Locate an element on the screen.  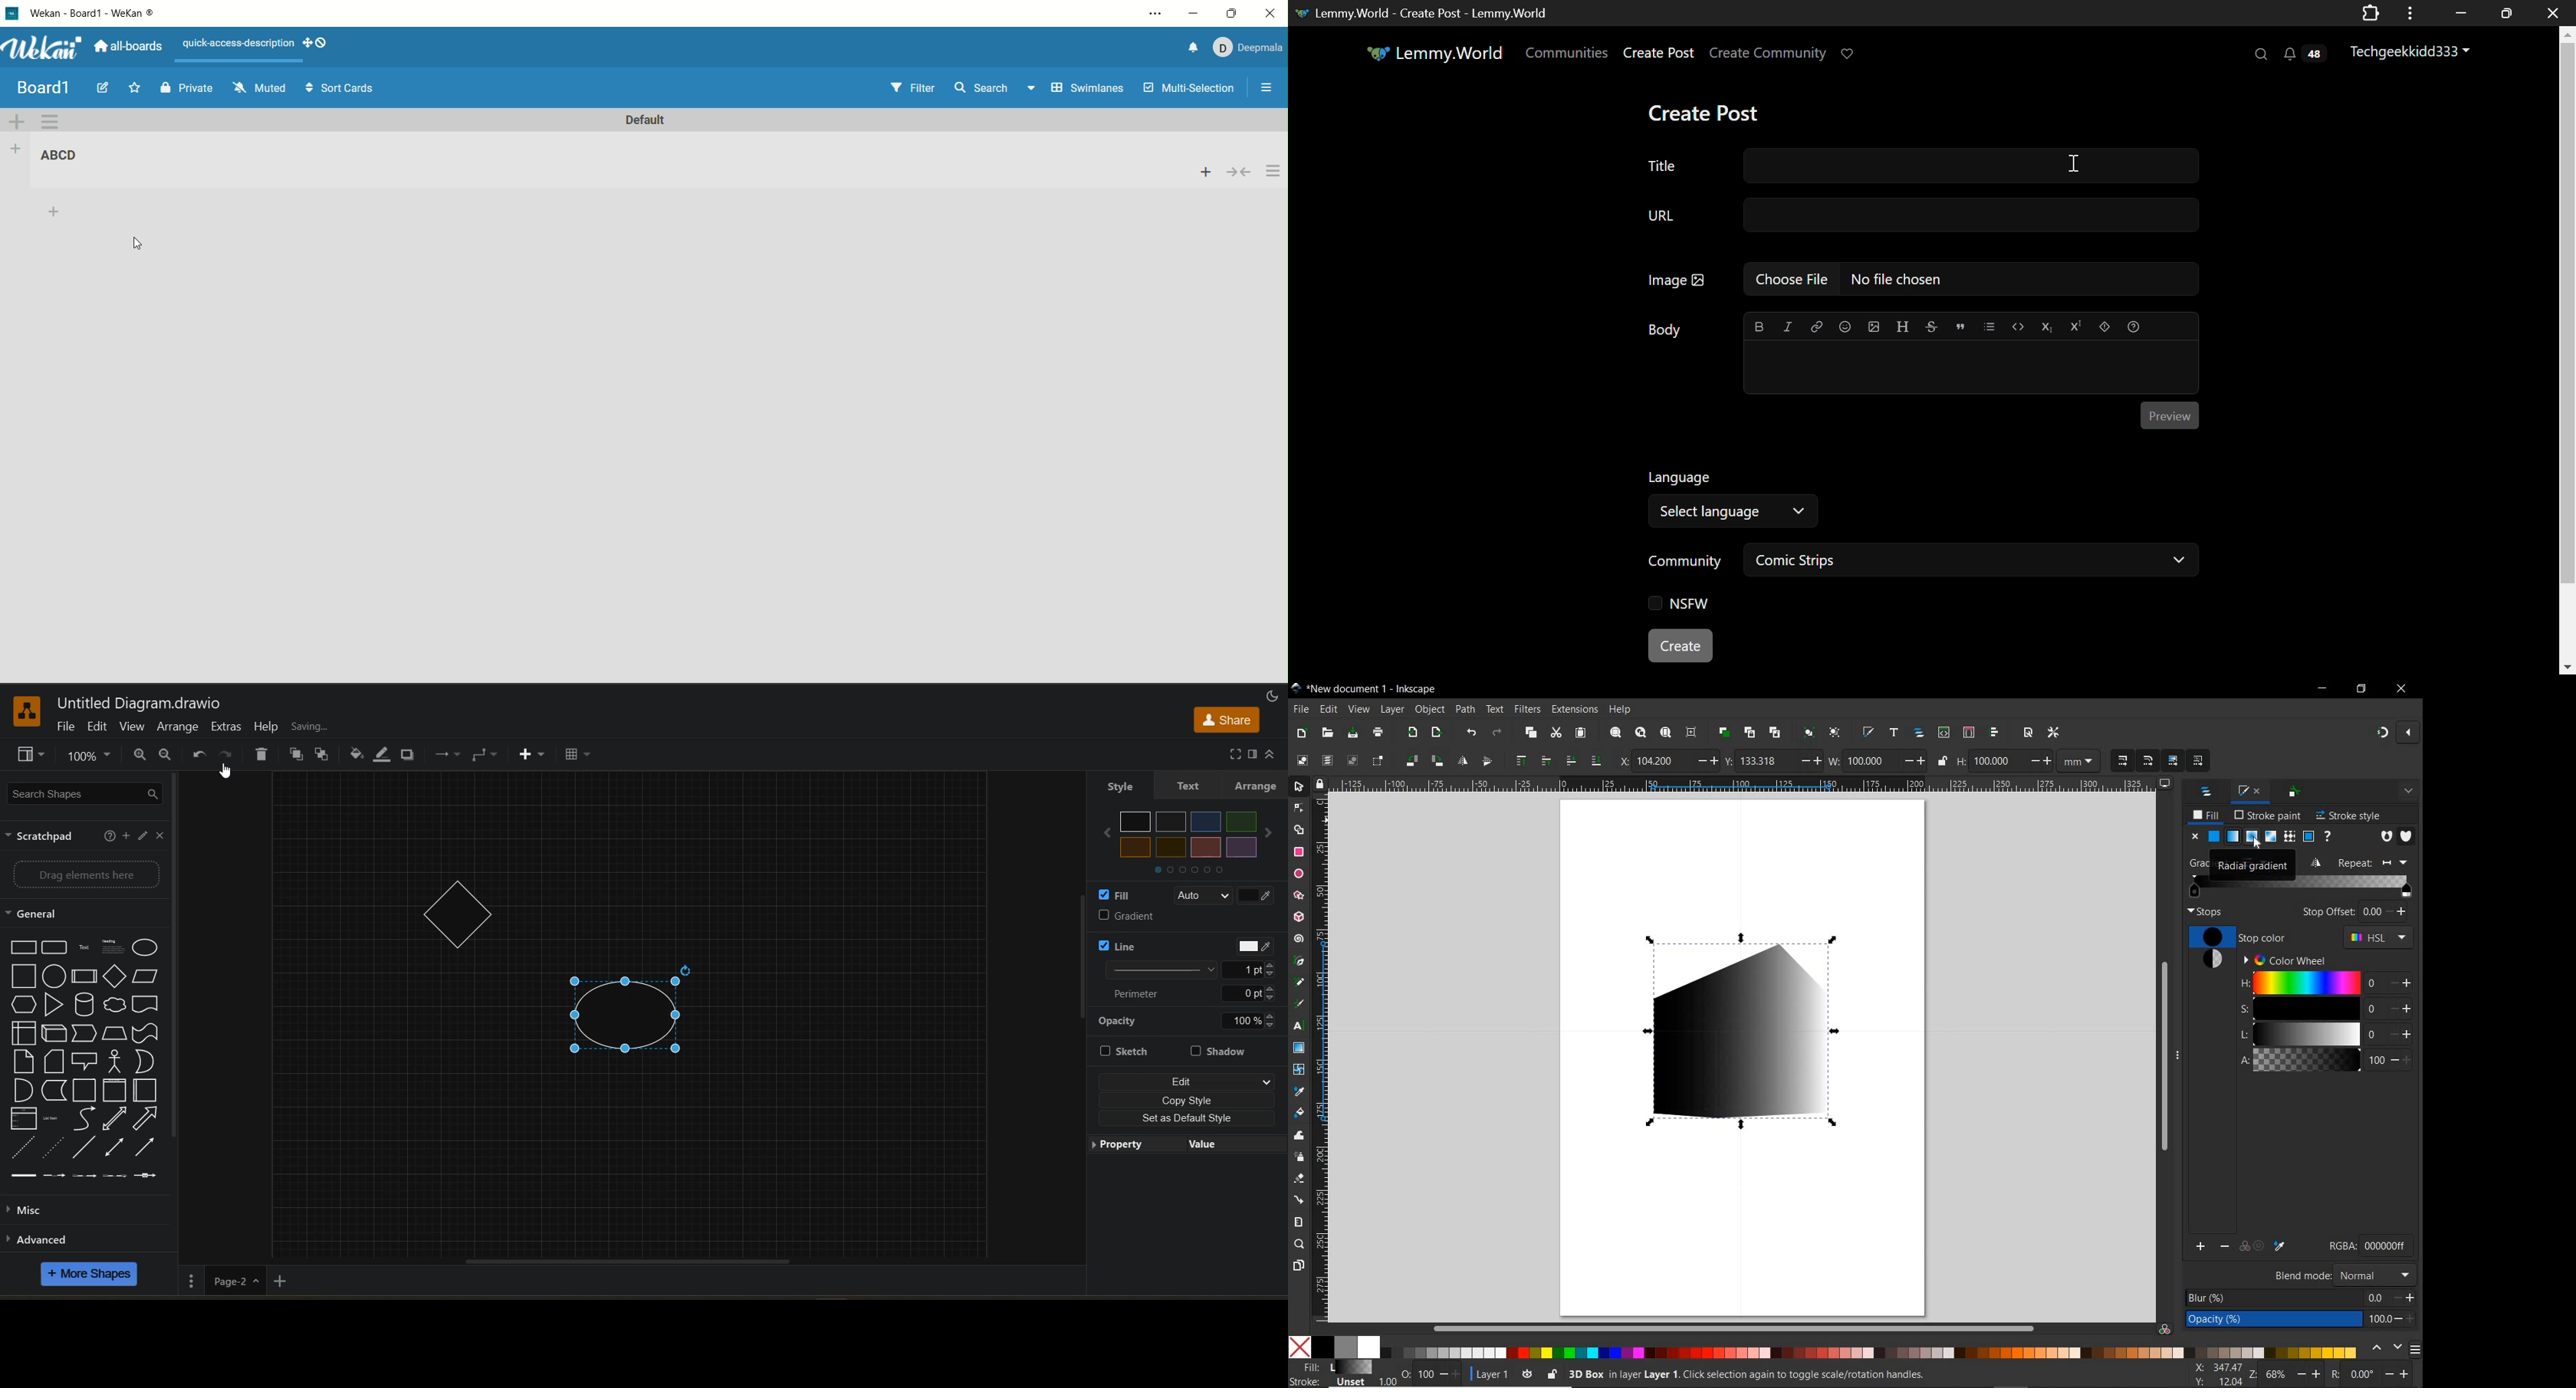
bold is located at coordinates (1756, 327).